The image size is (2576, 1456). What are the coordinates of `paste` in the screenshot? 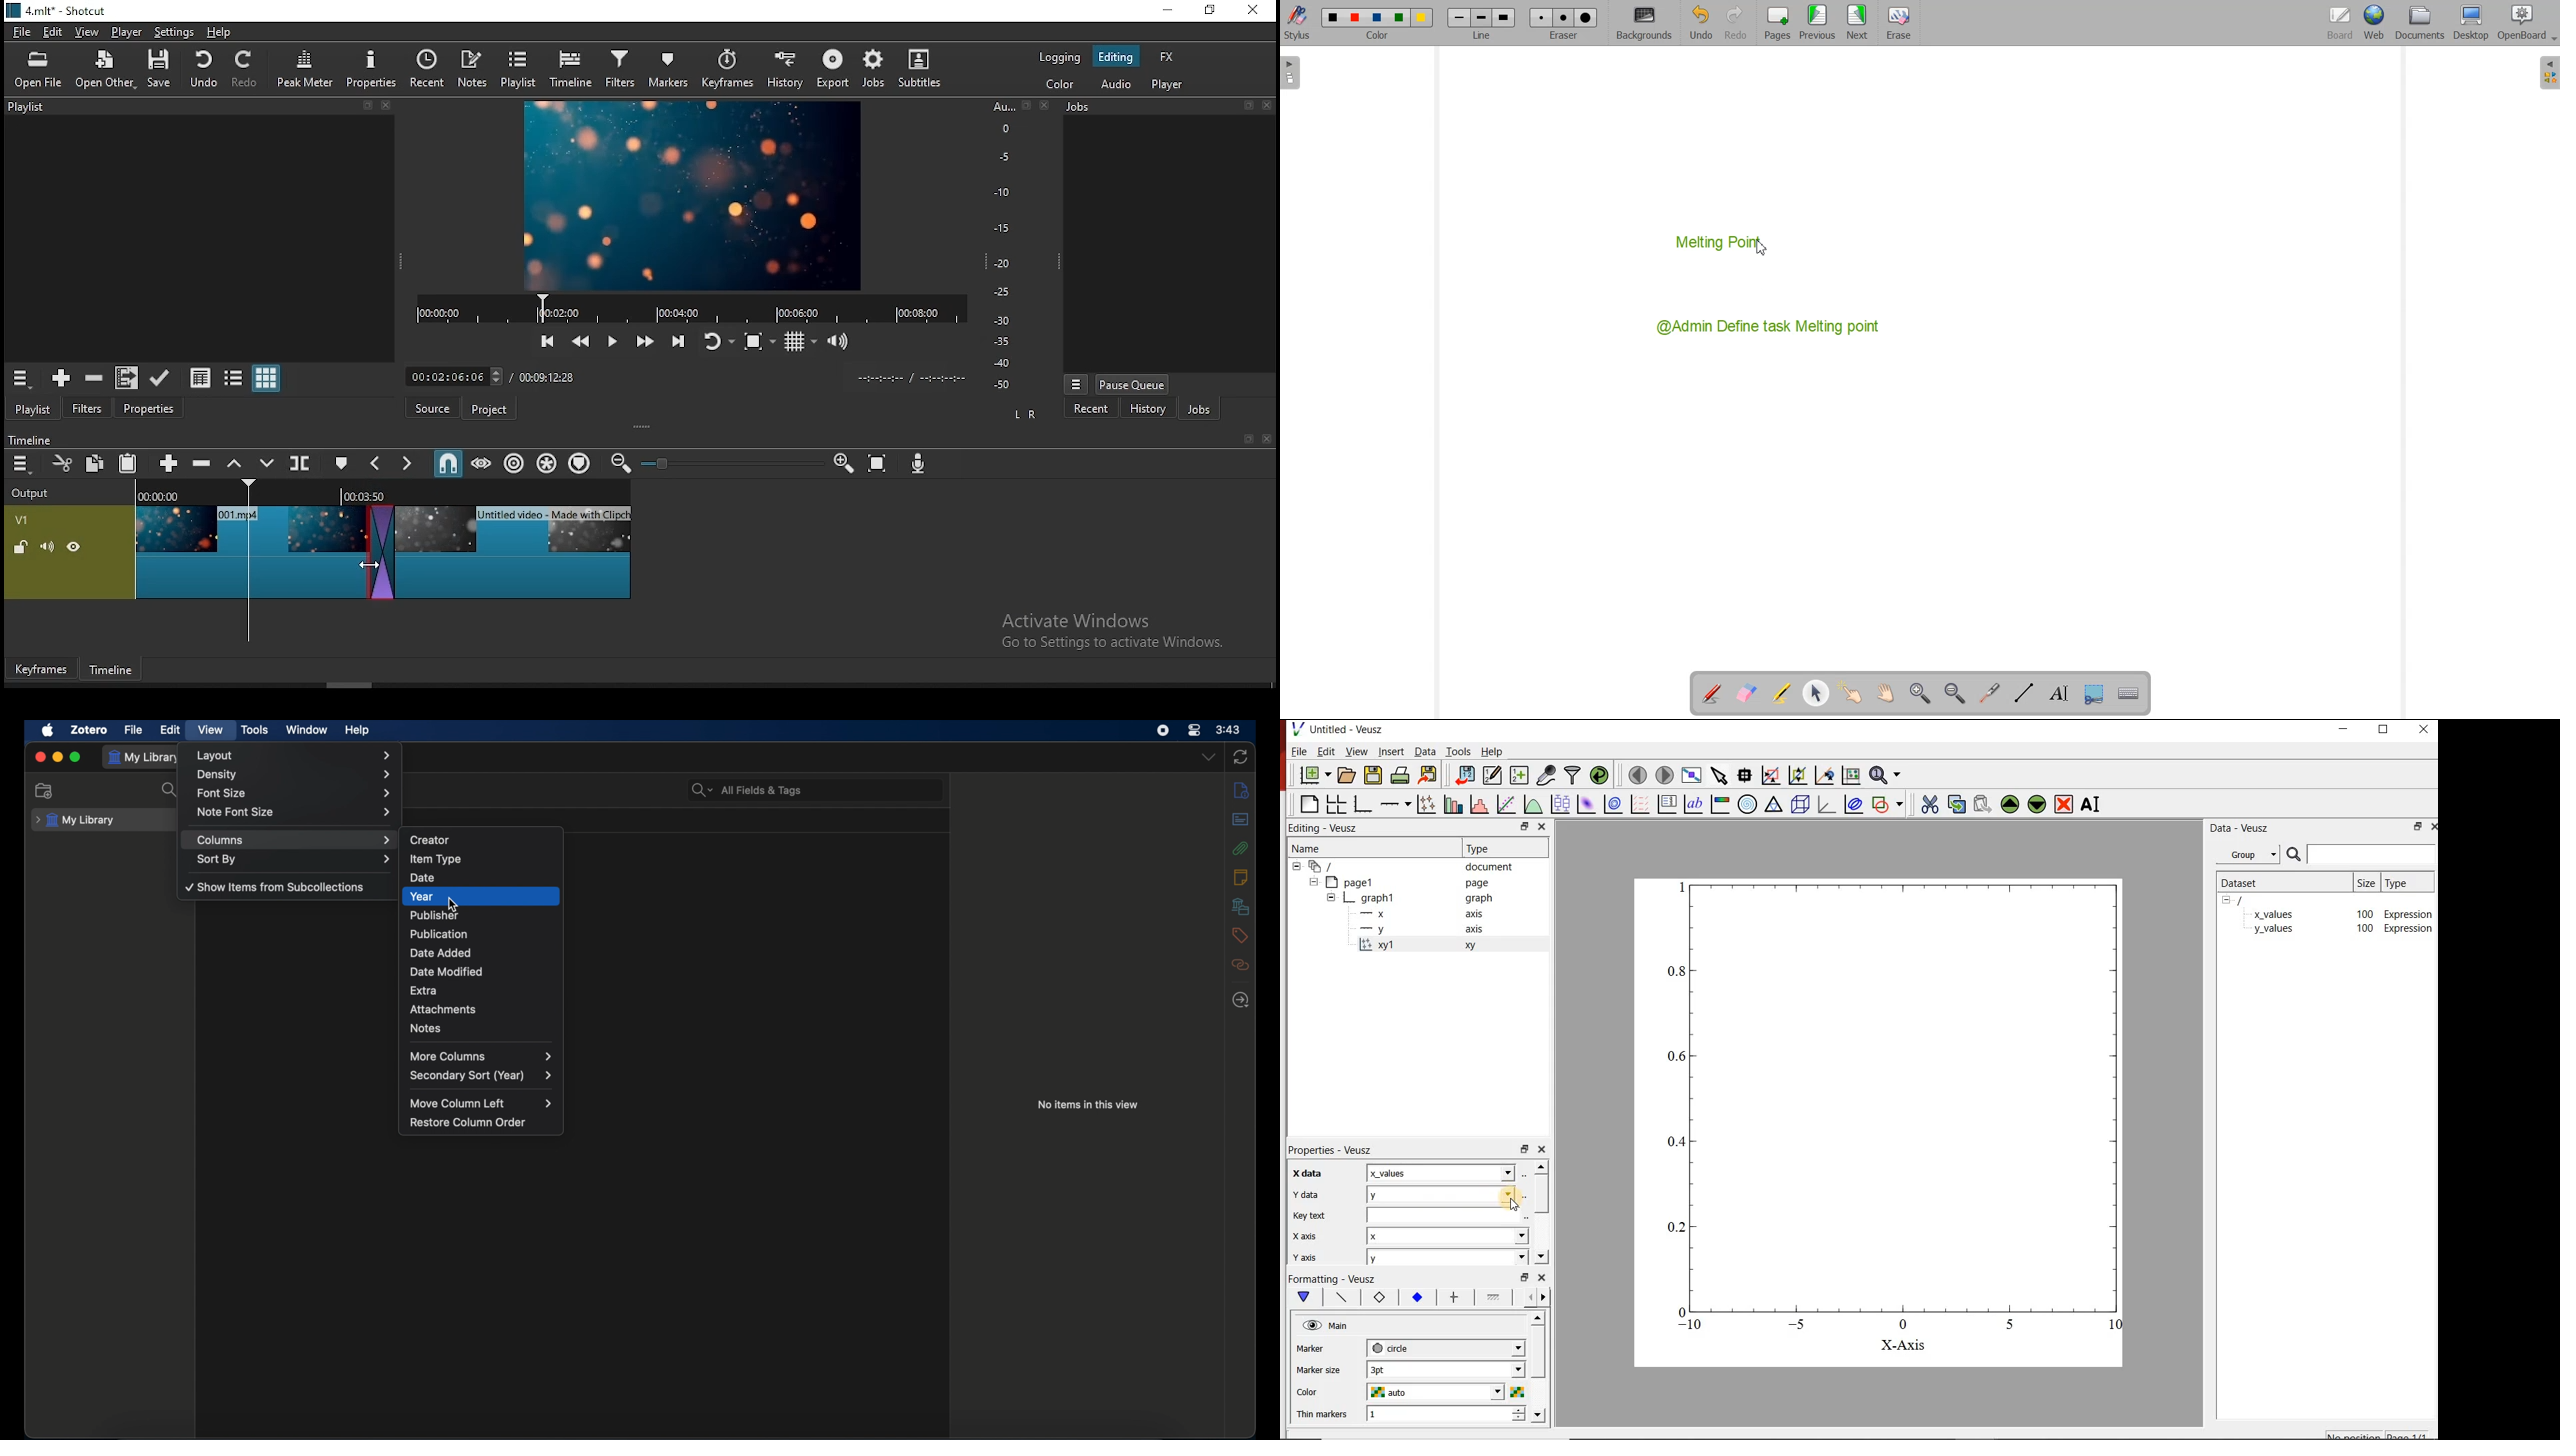 It's located at (127, 463).